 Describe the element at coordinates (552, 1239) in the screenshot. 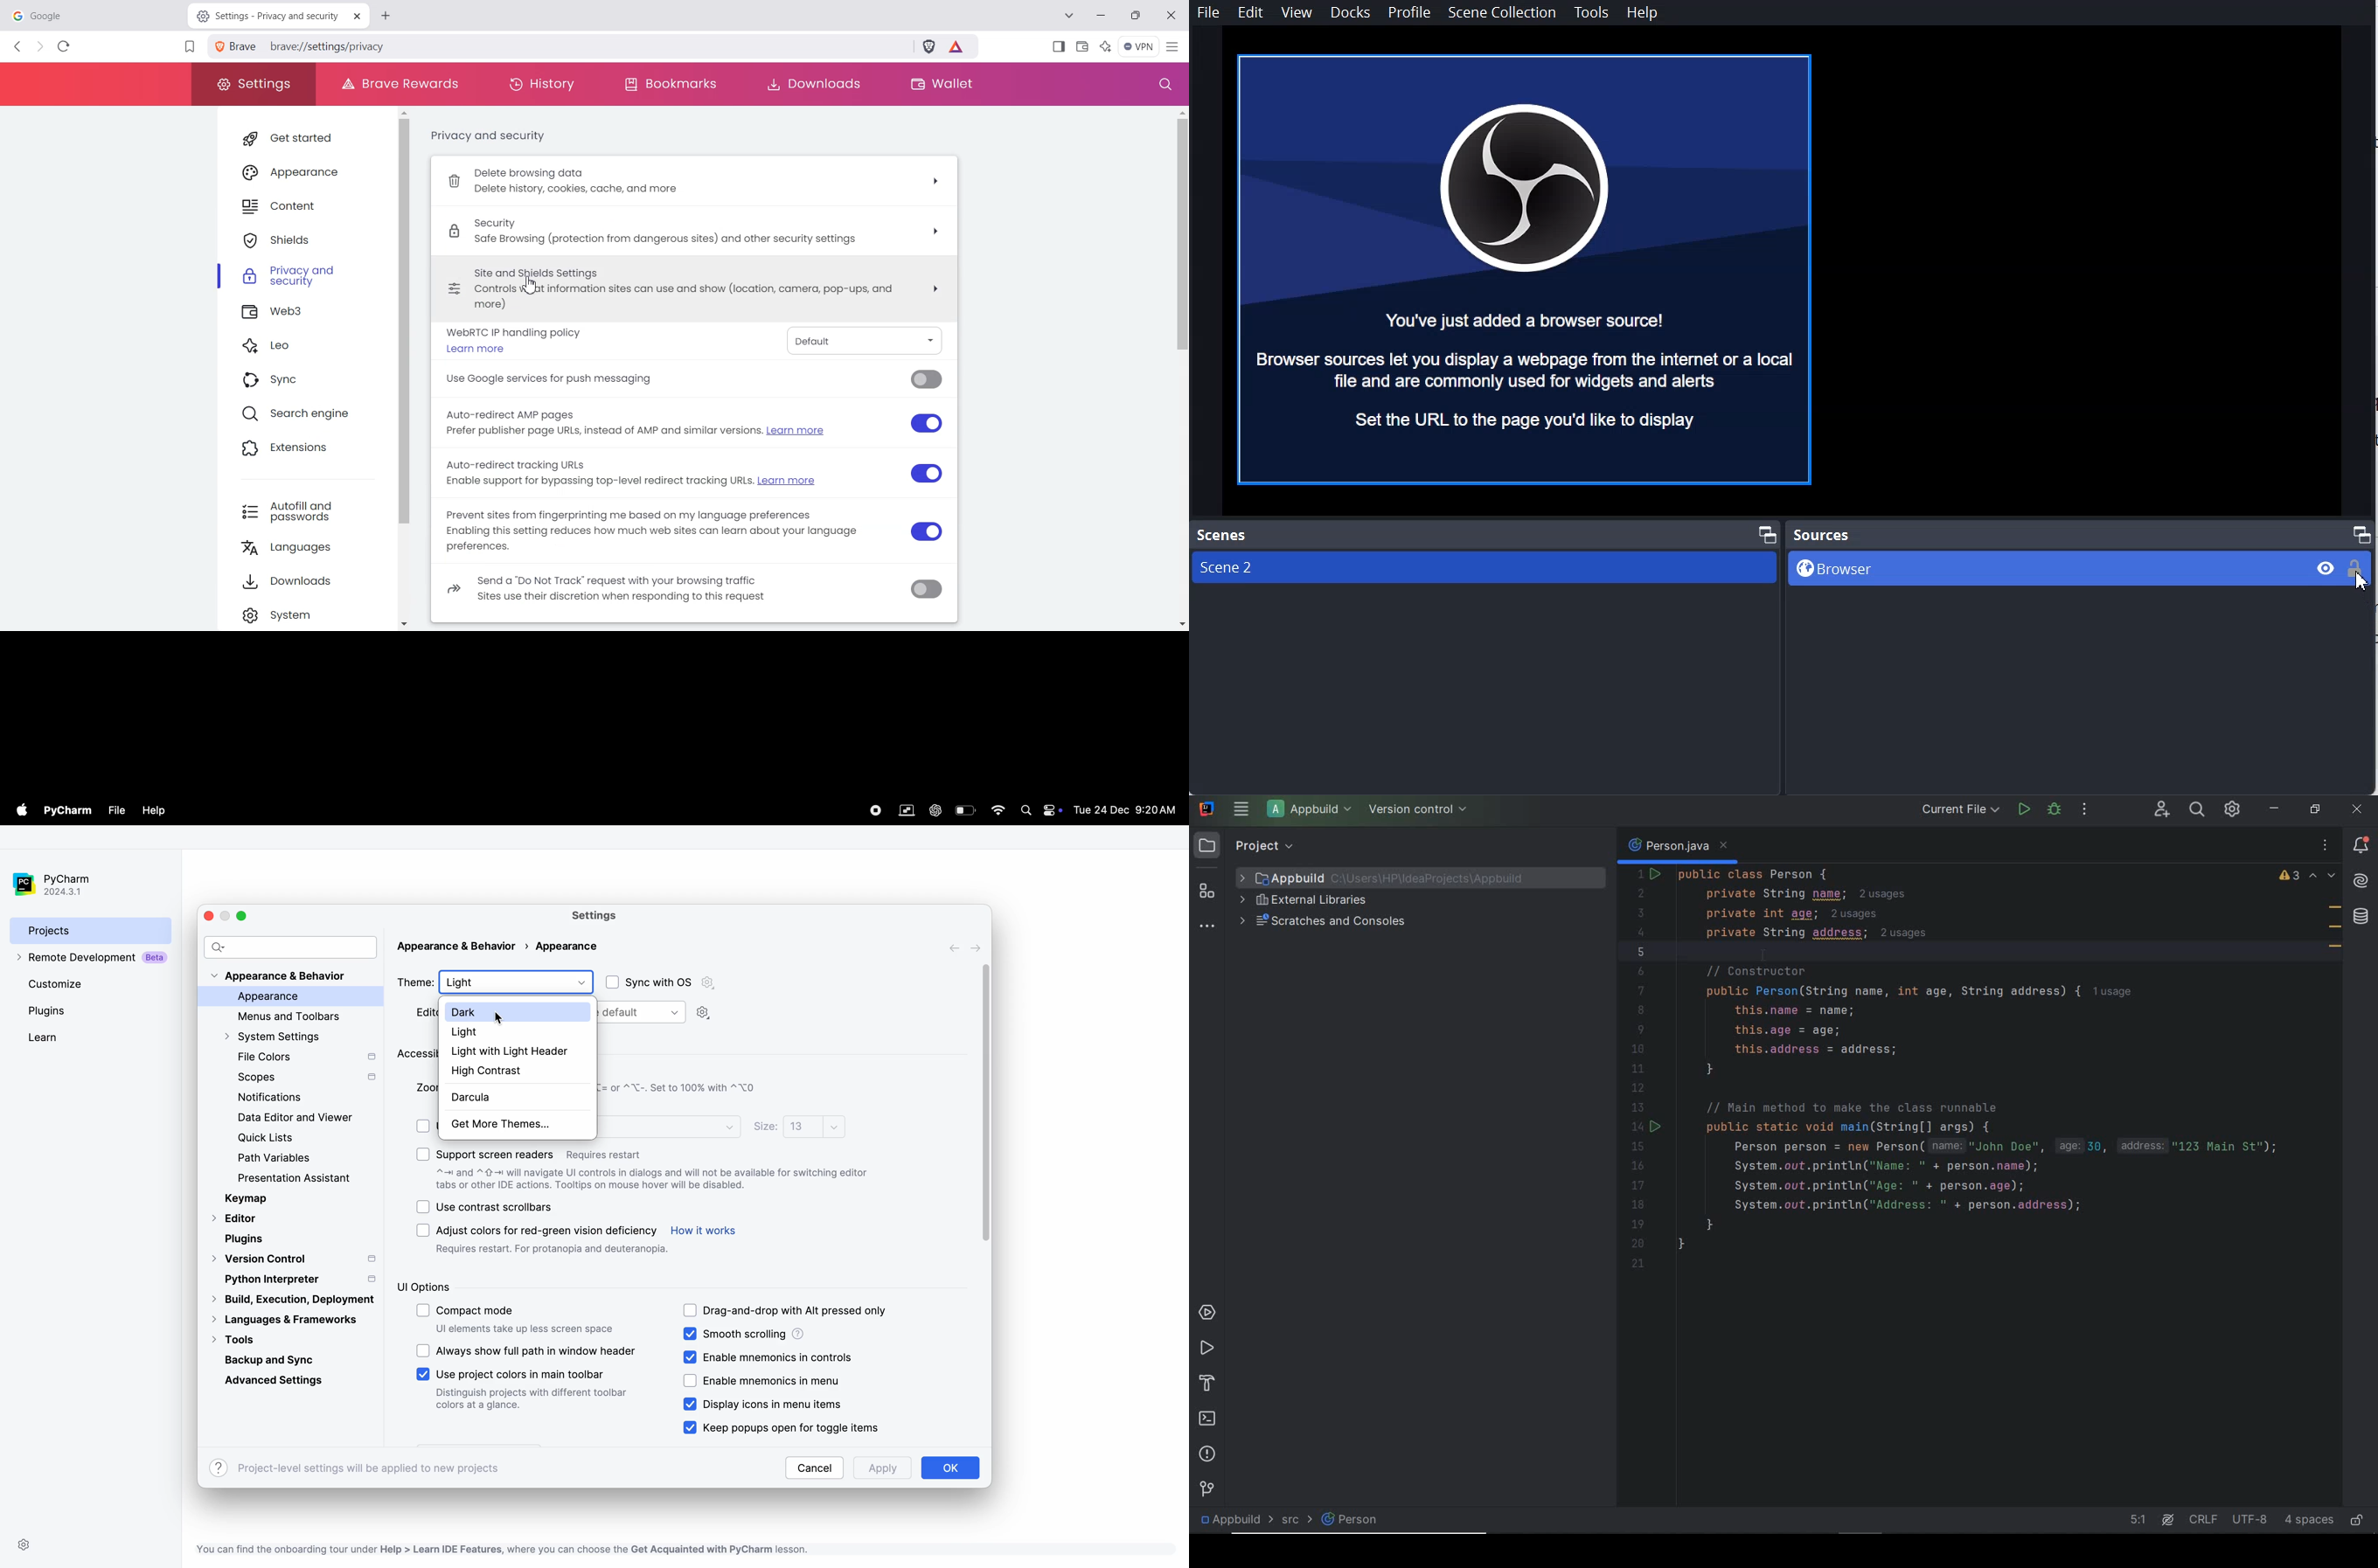

I see `adjust screen colors` at that location.